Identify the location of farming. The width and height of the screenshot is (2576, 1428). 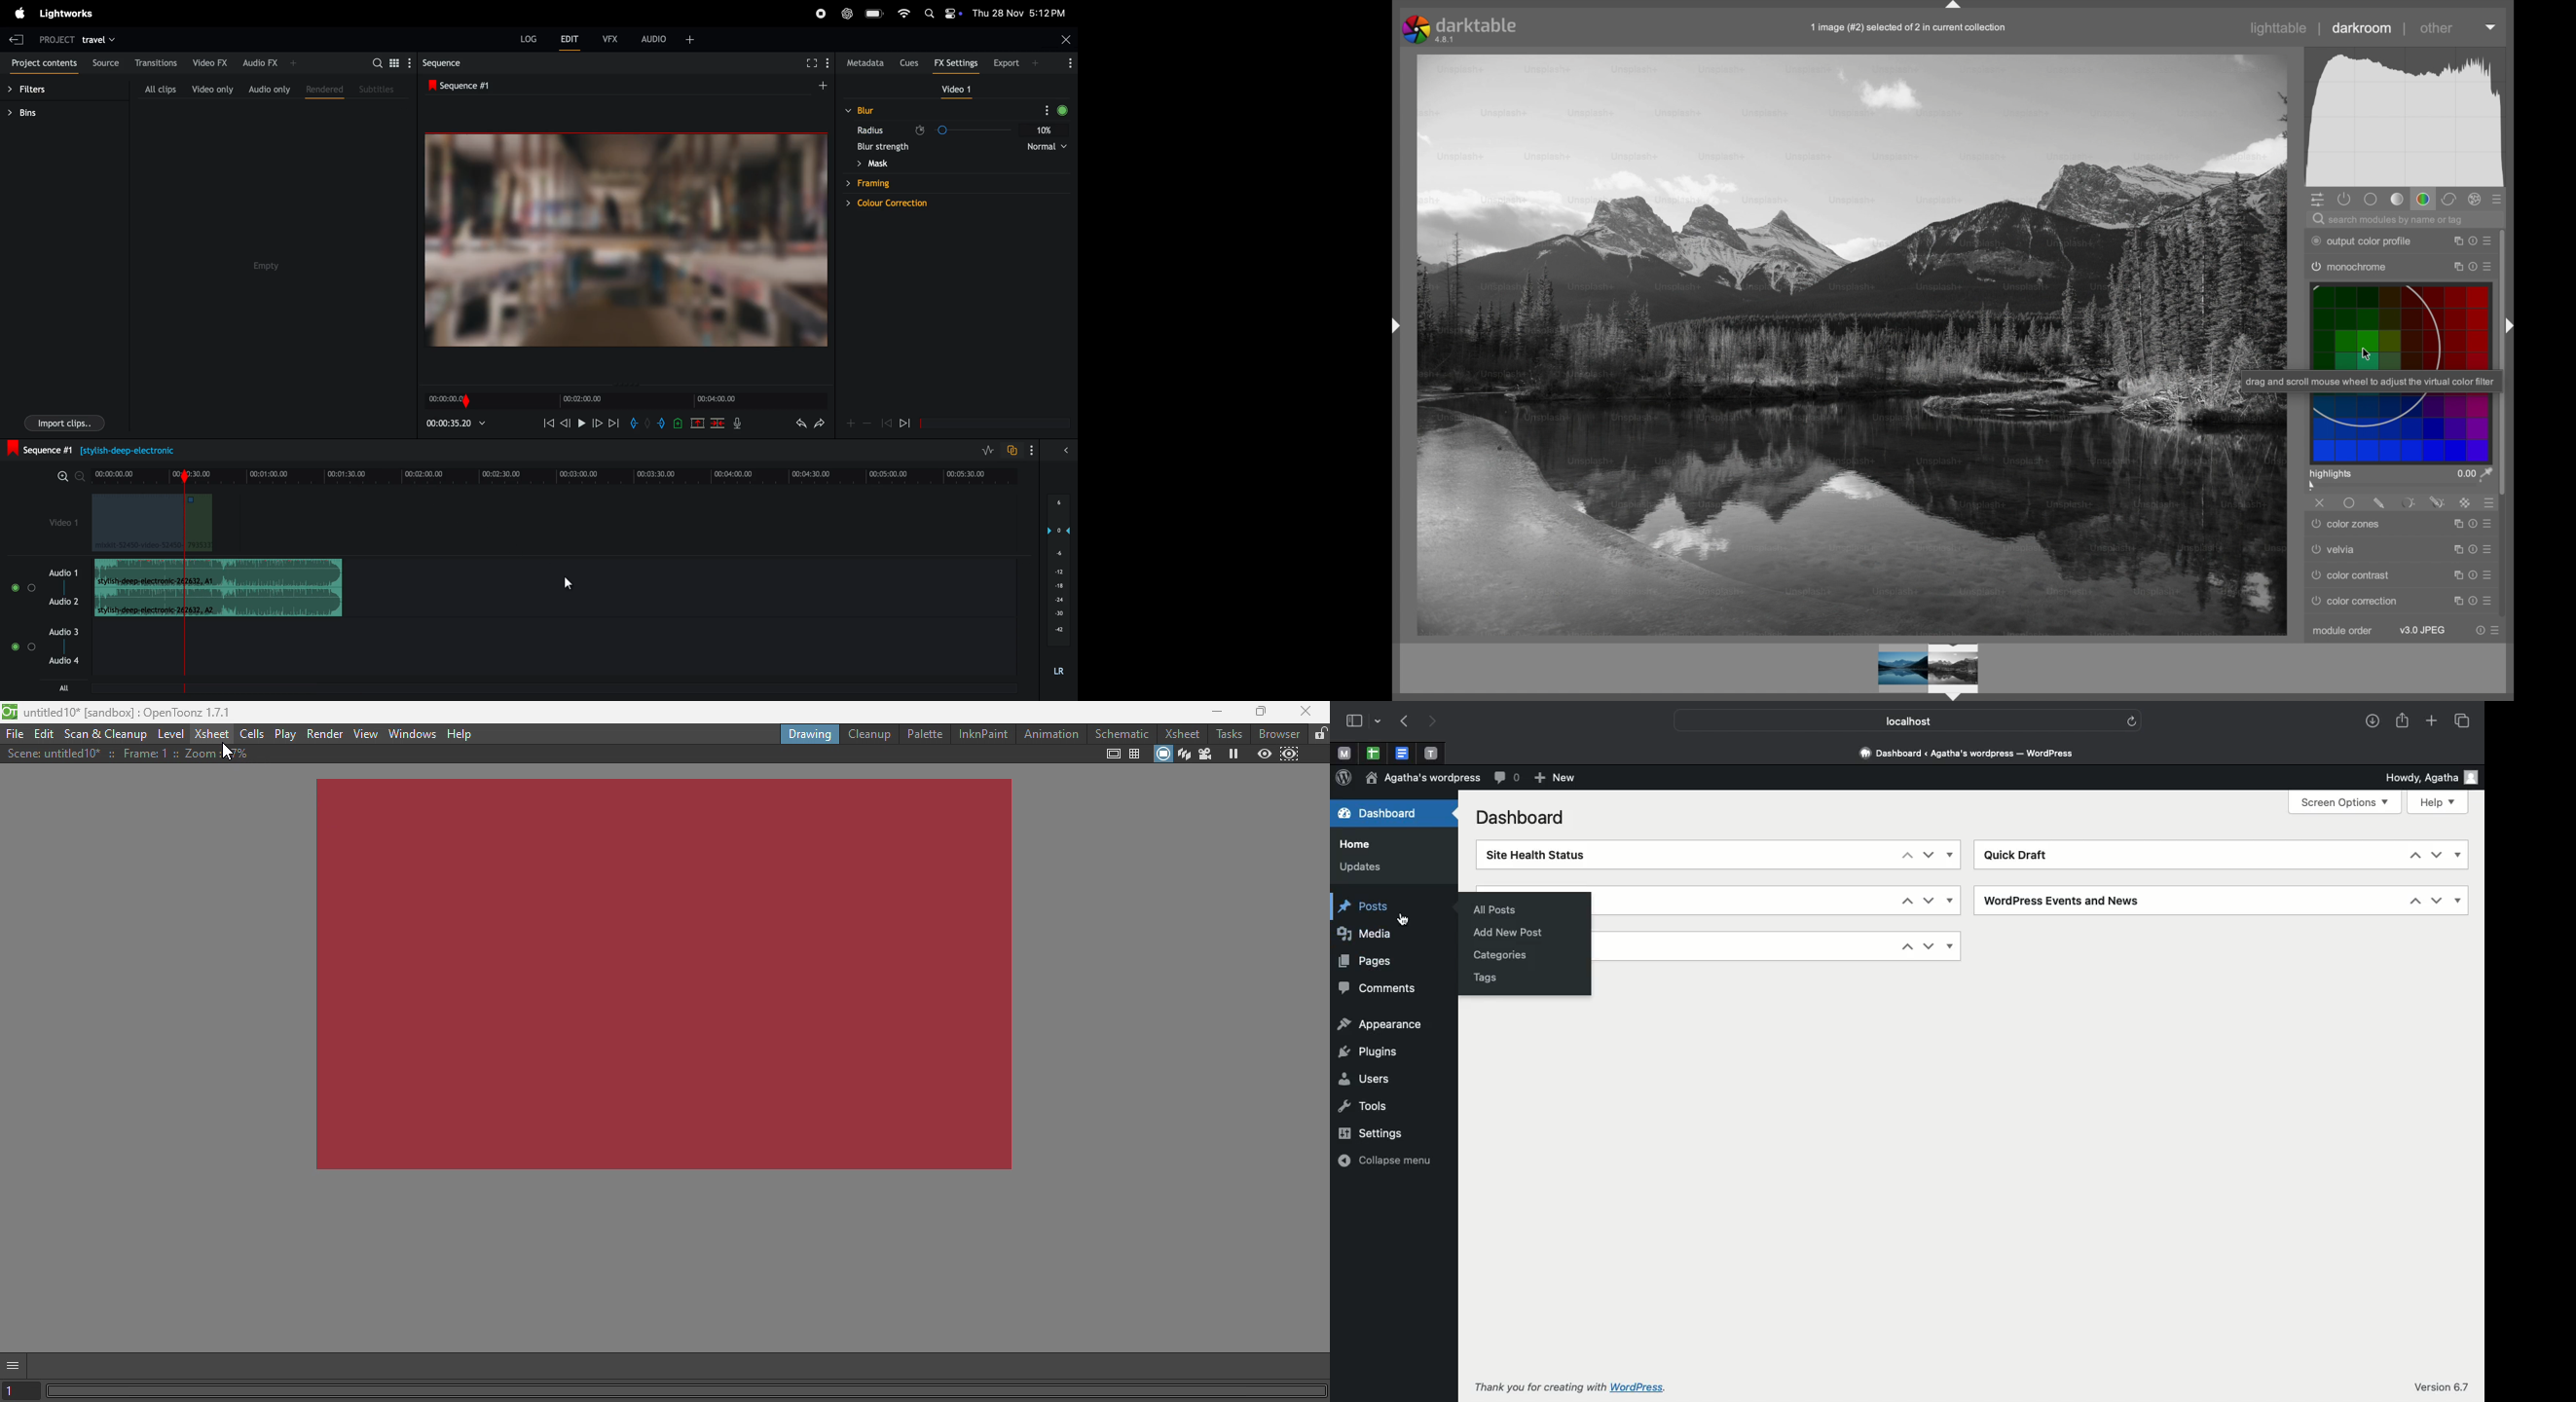
(957, 184).